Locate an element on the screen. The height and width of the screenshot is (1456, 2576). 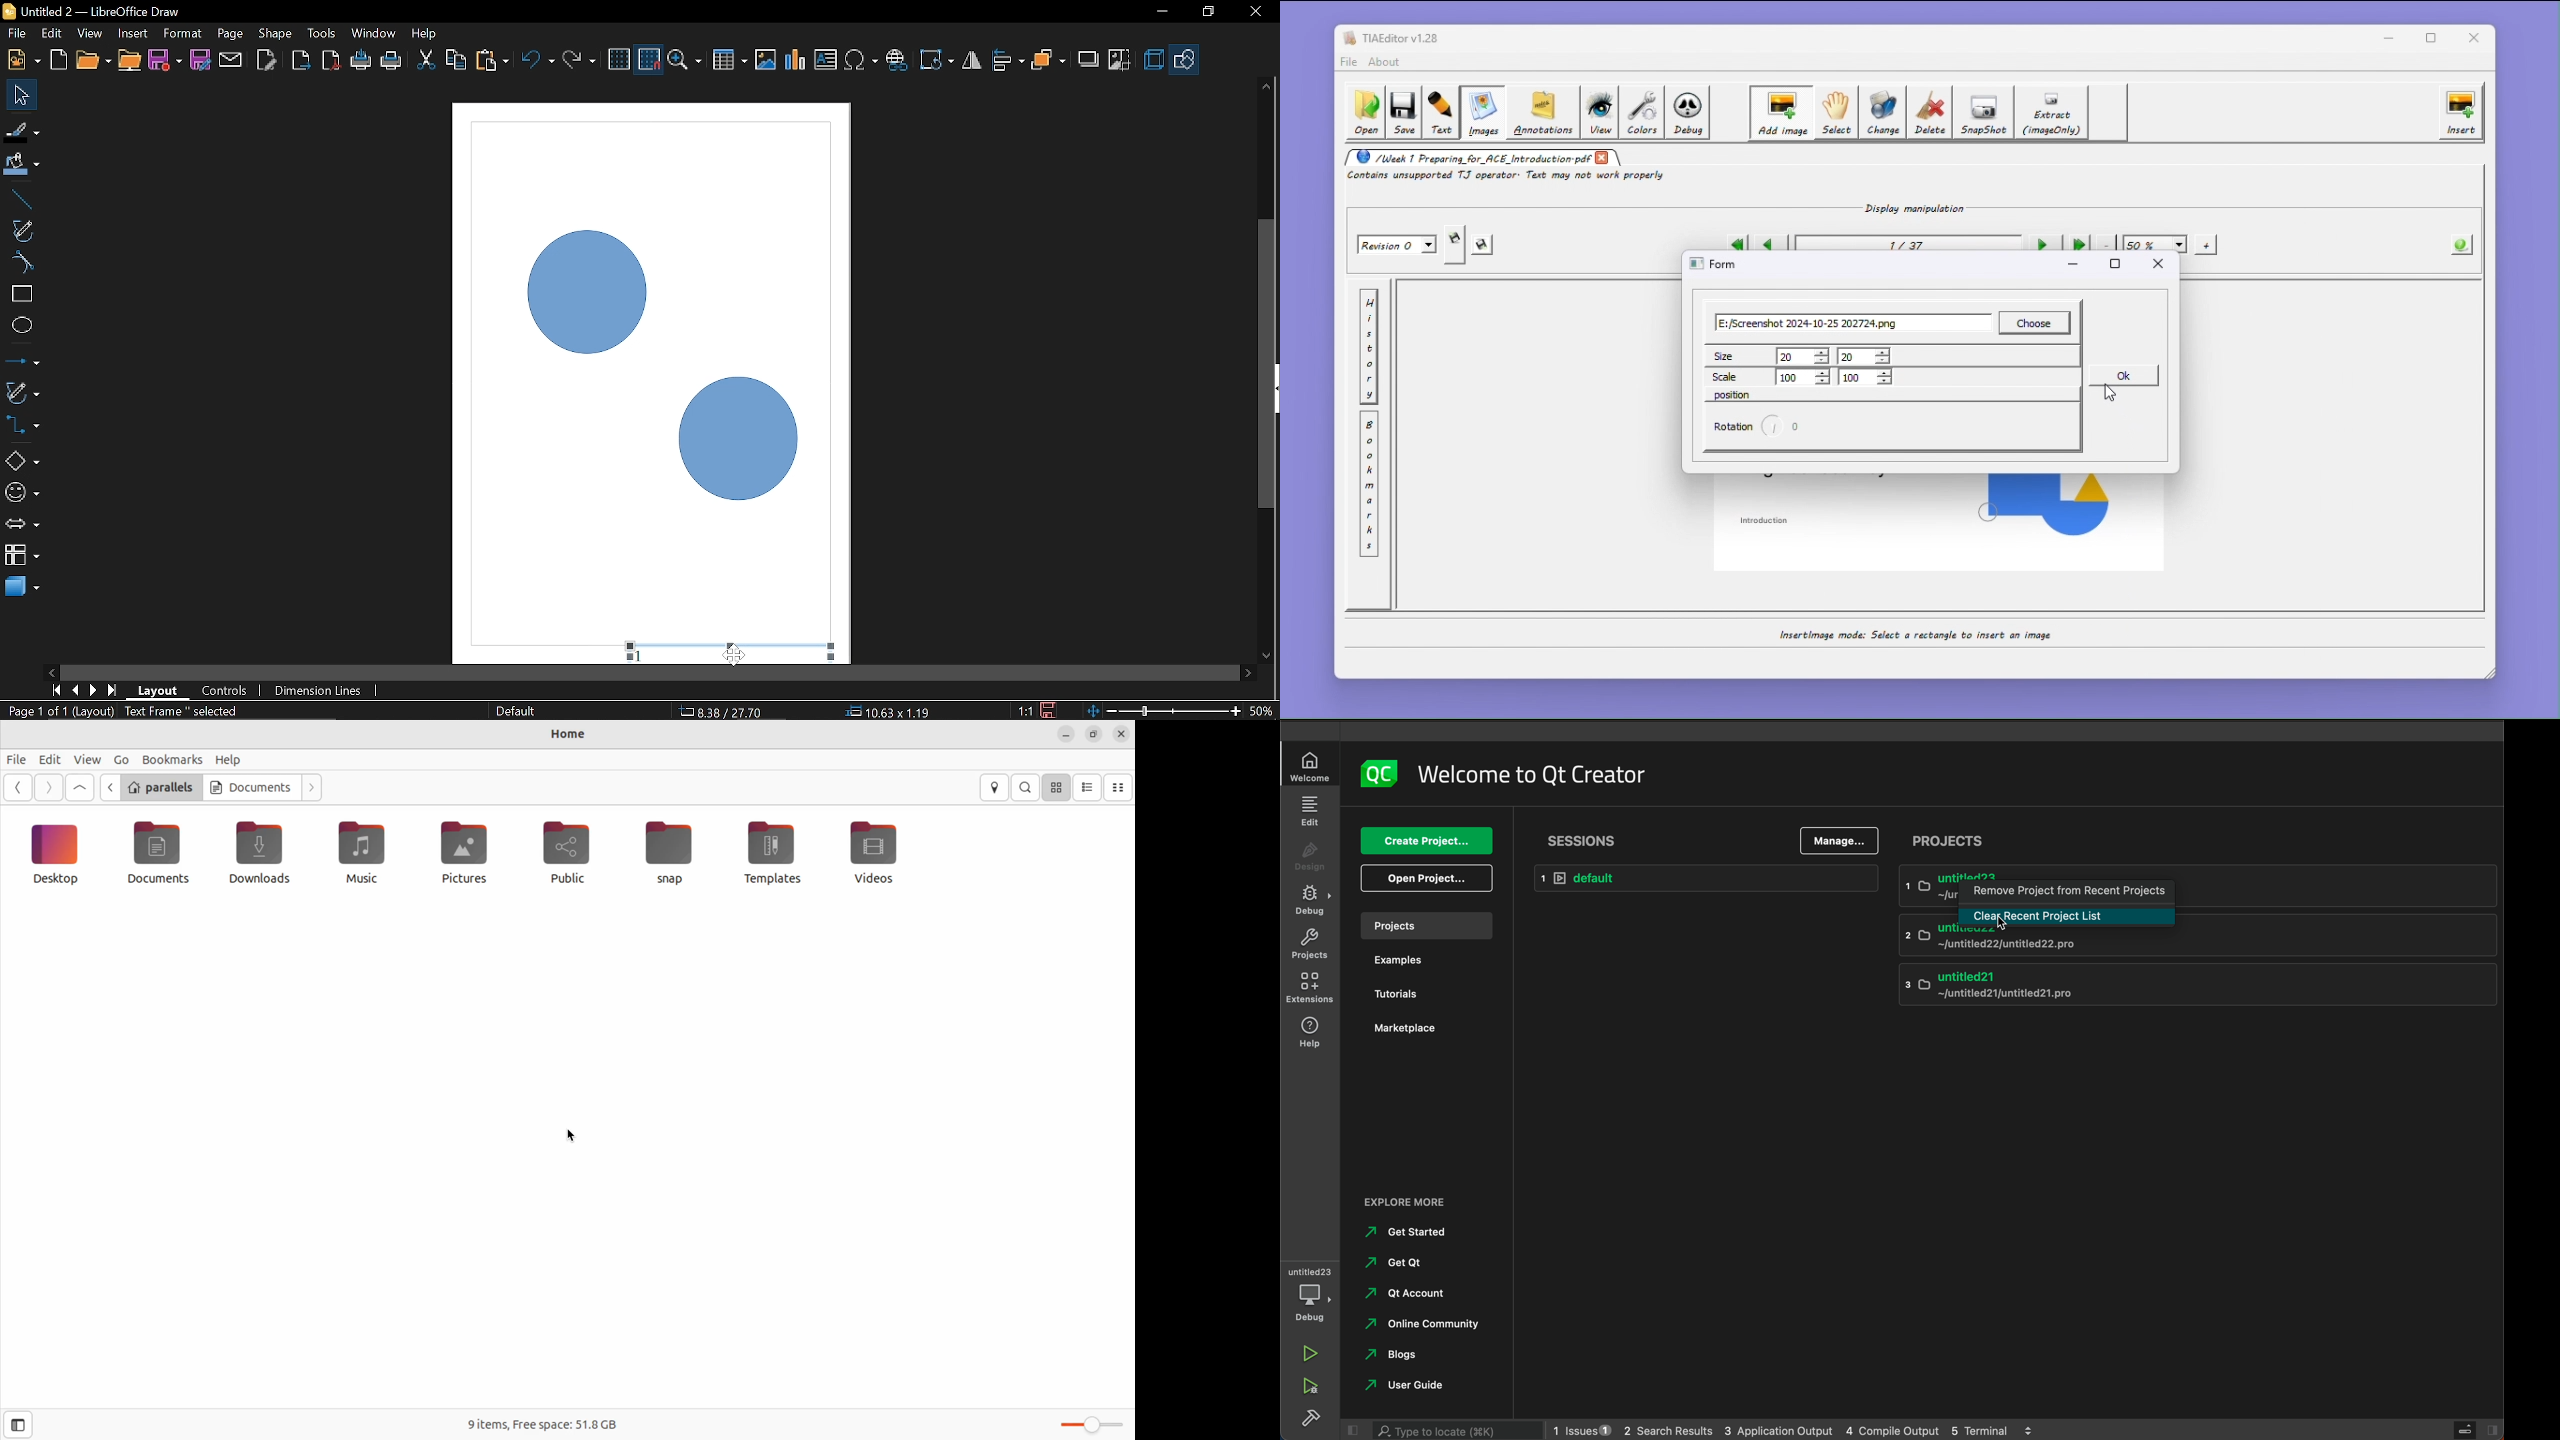
Move up is located at coordinates (1266, 86).